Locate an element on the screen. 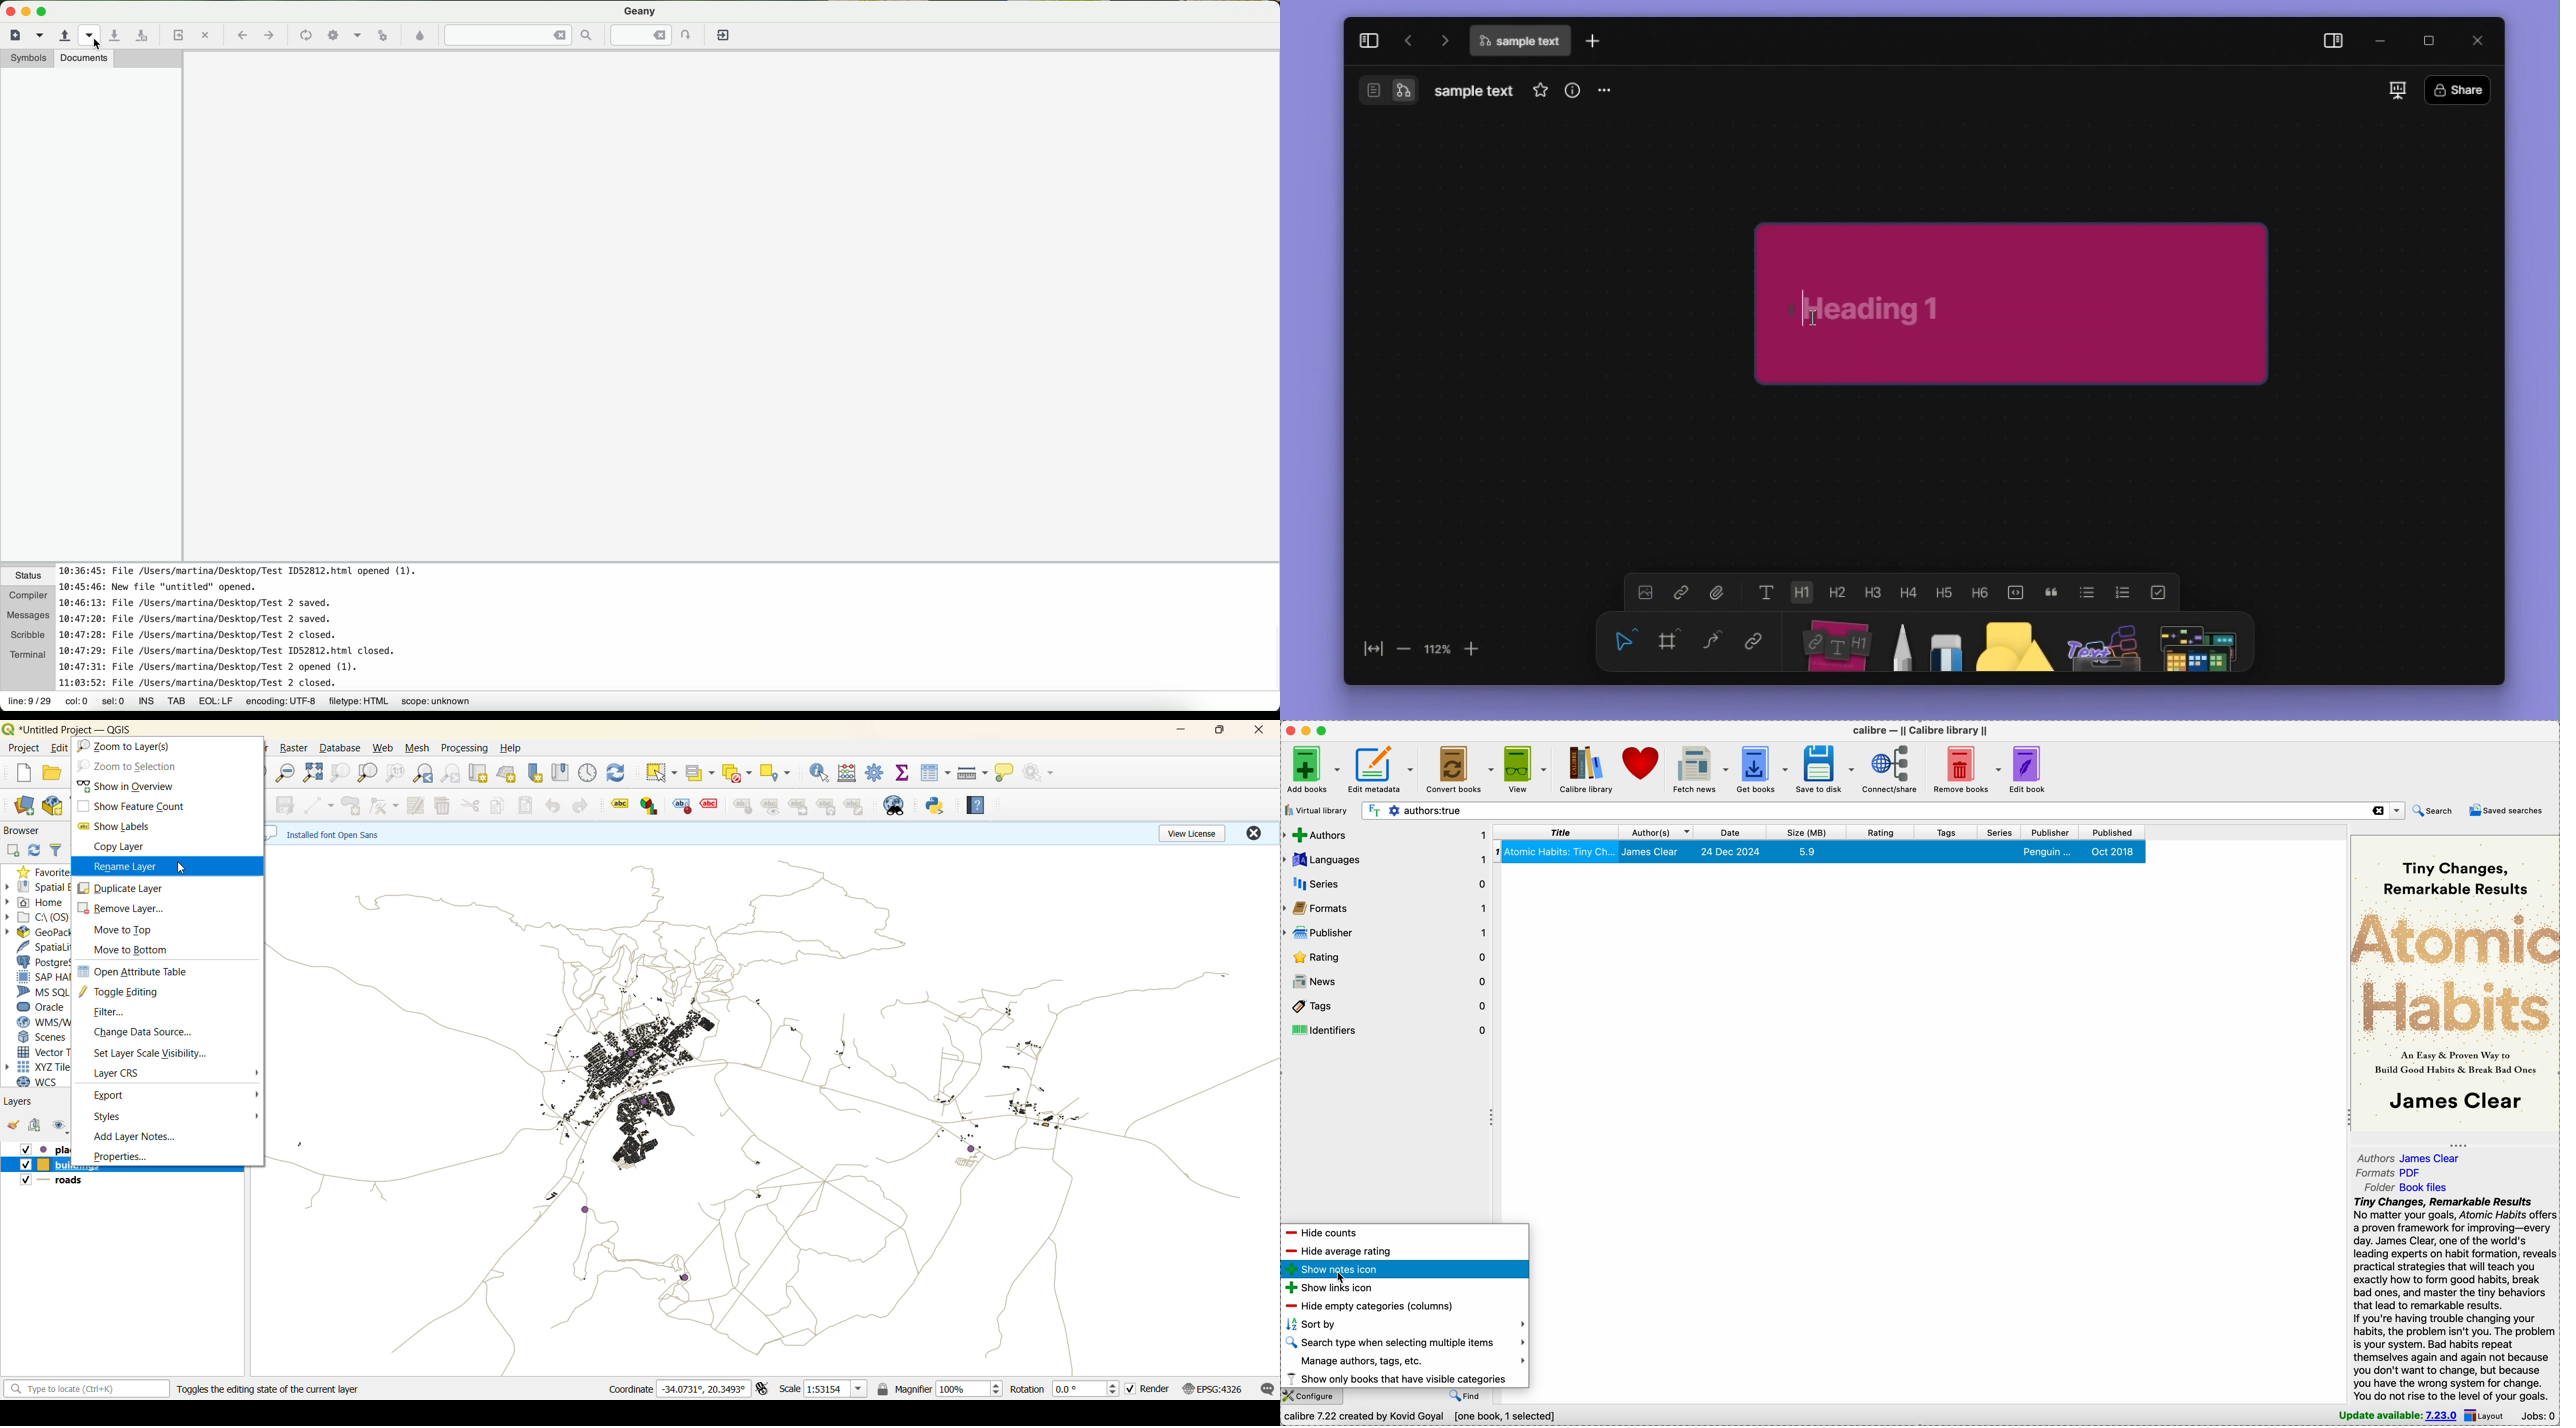  image is located at coordinates (1645, 592).